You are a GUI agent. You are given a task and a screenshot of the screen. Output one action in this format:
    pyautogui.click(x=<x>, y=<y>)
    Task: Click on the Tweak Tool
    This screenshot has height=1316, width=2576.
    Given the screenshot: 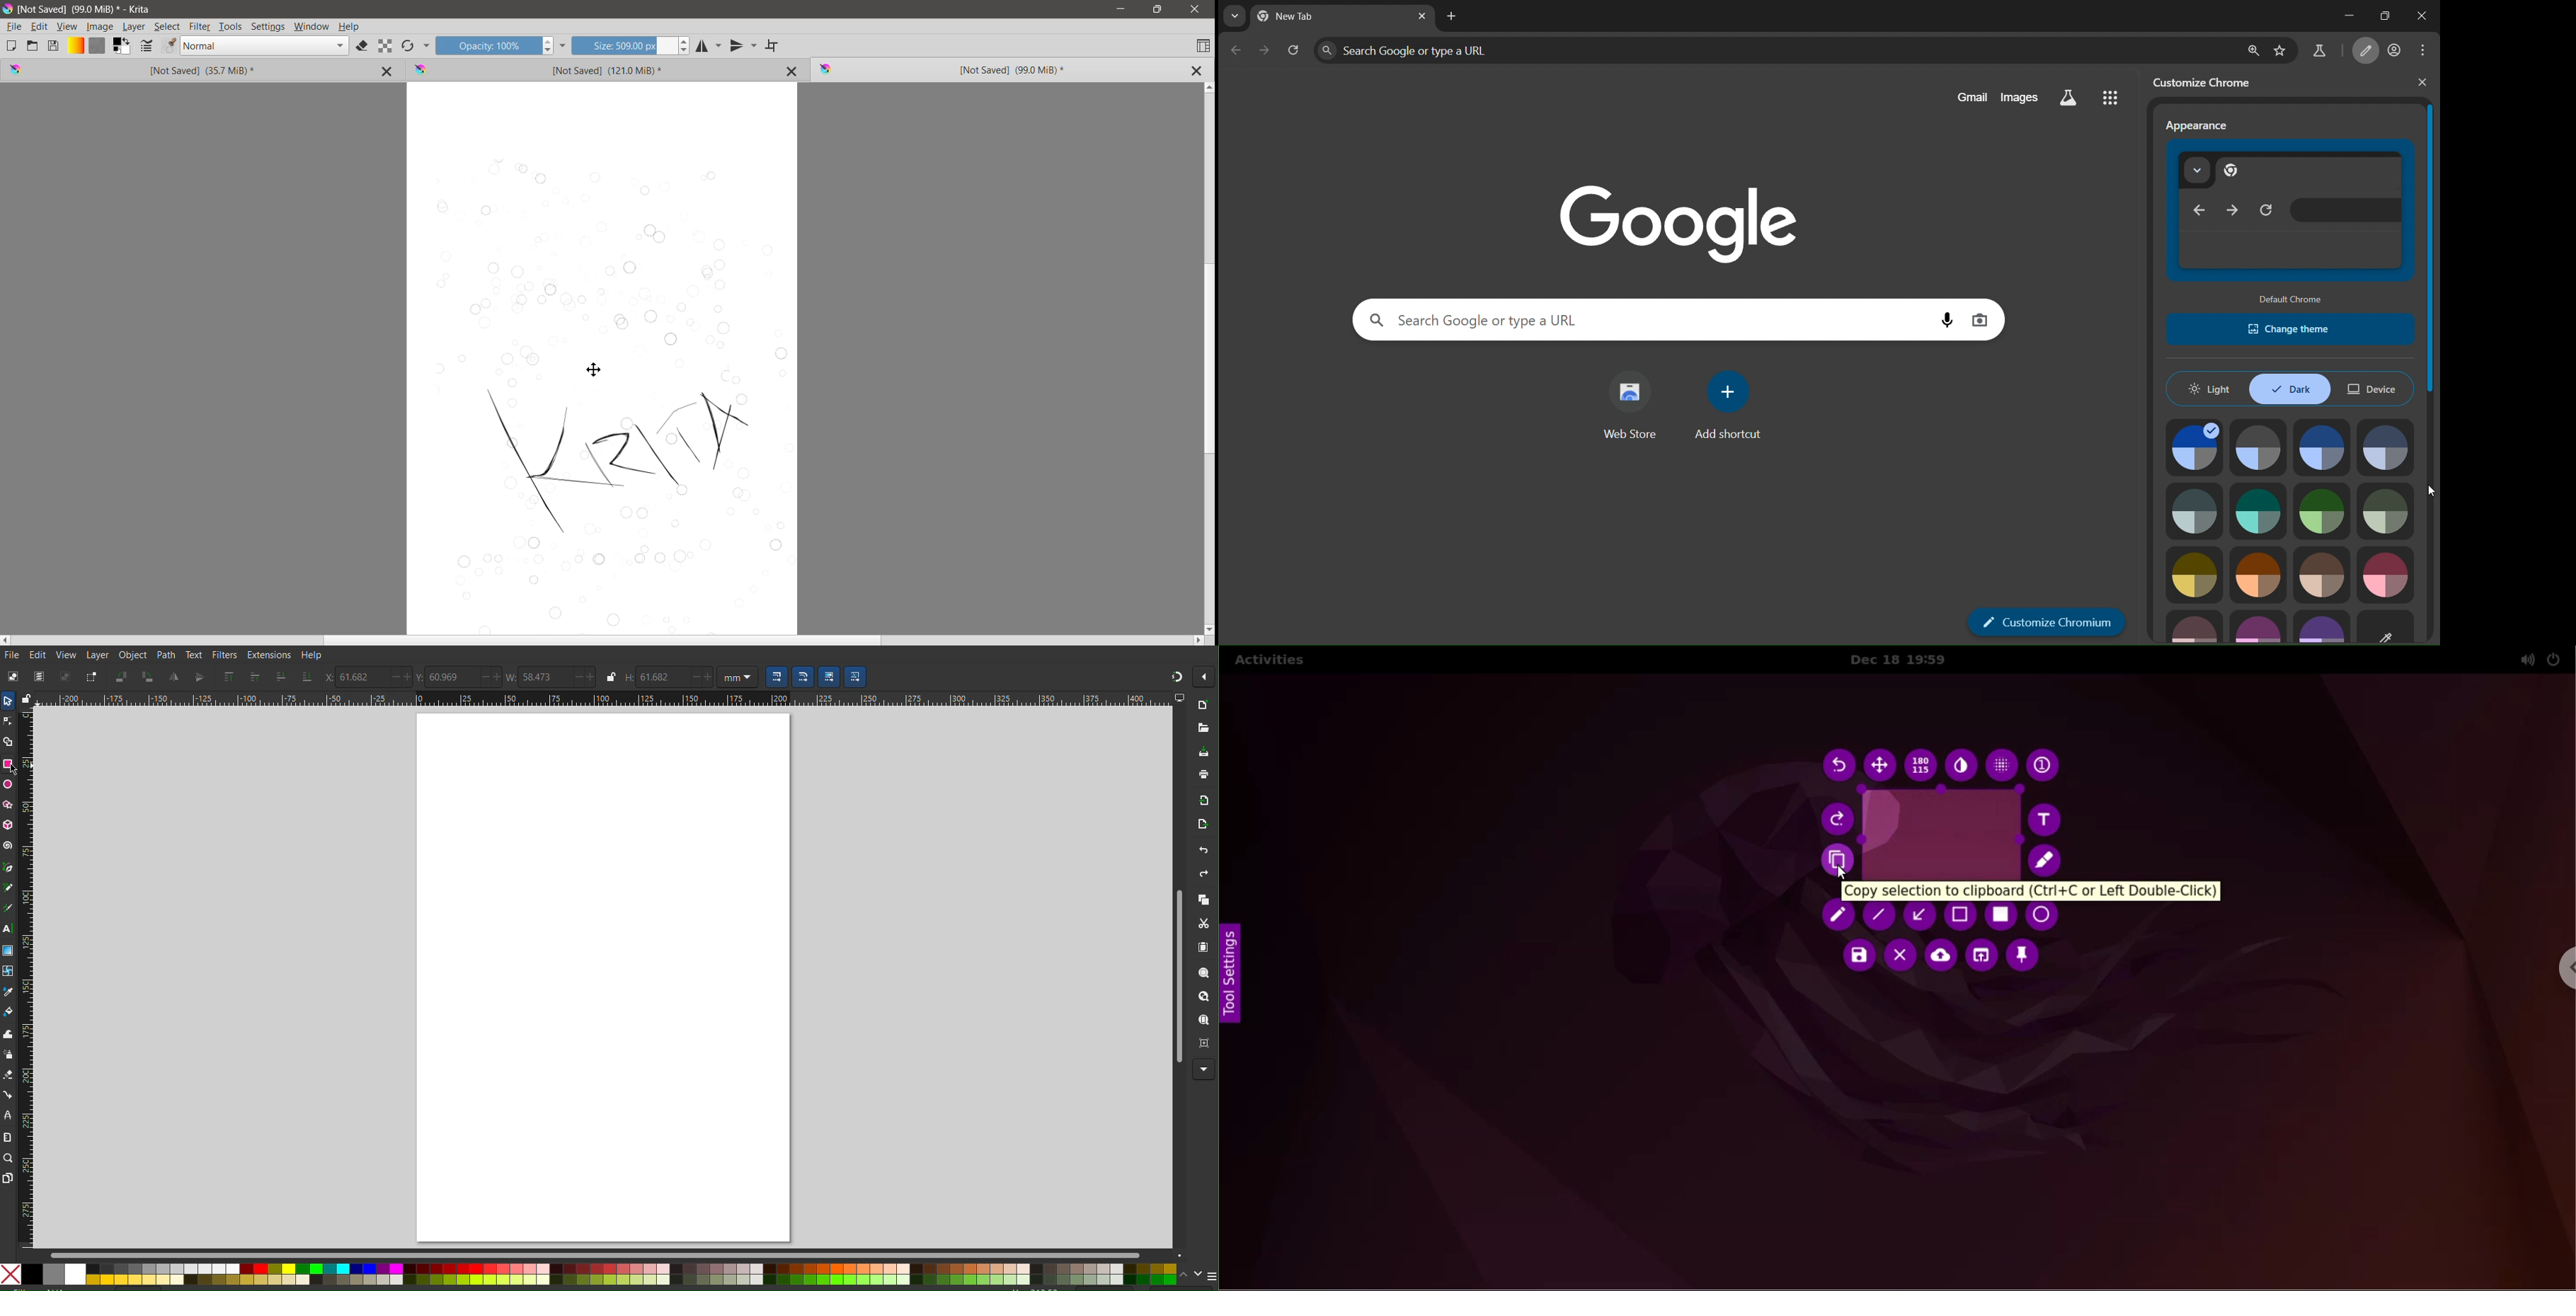 What is the action you would take?
    pyautogui.click(x=8, y=1036)
    